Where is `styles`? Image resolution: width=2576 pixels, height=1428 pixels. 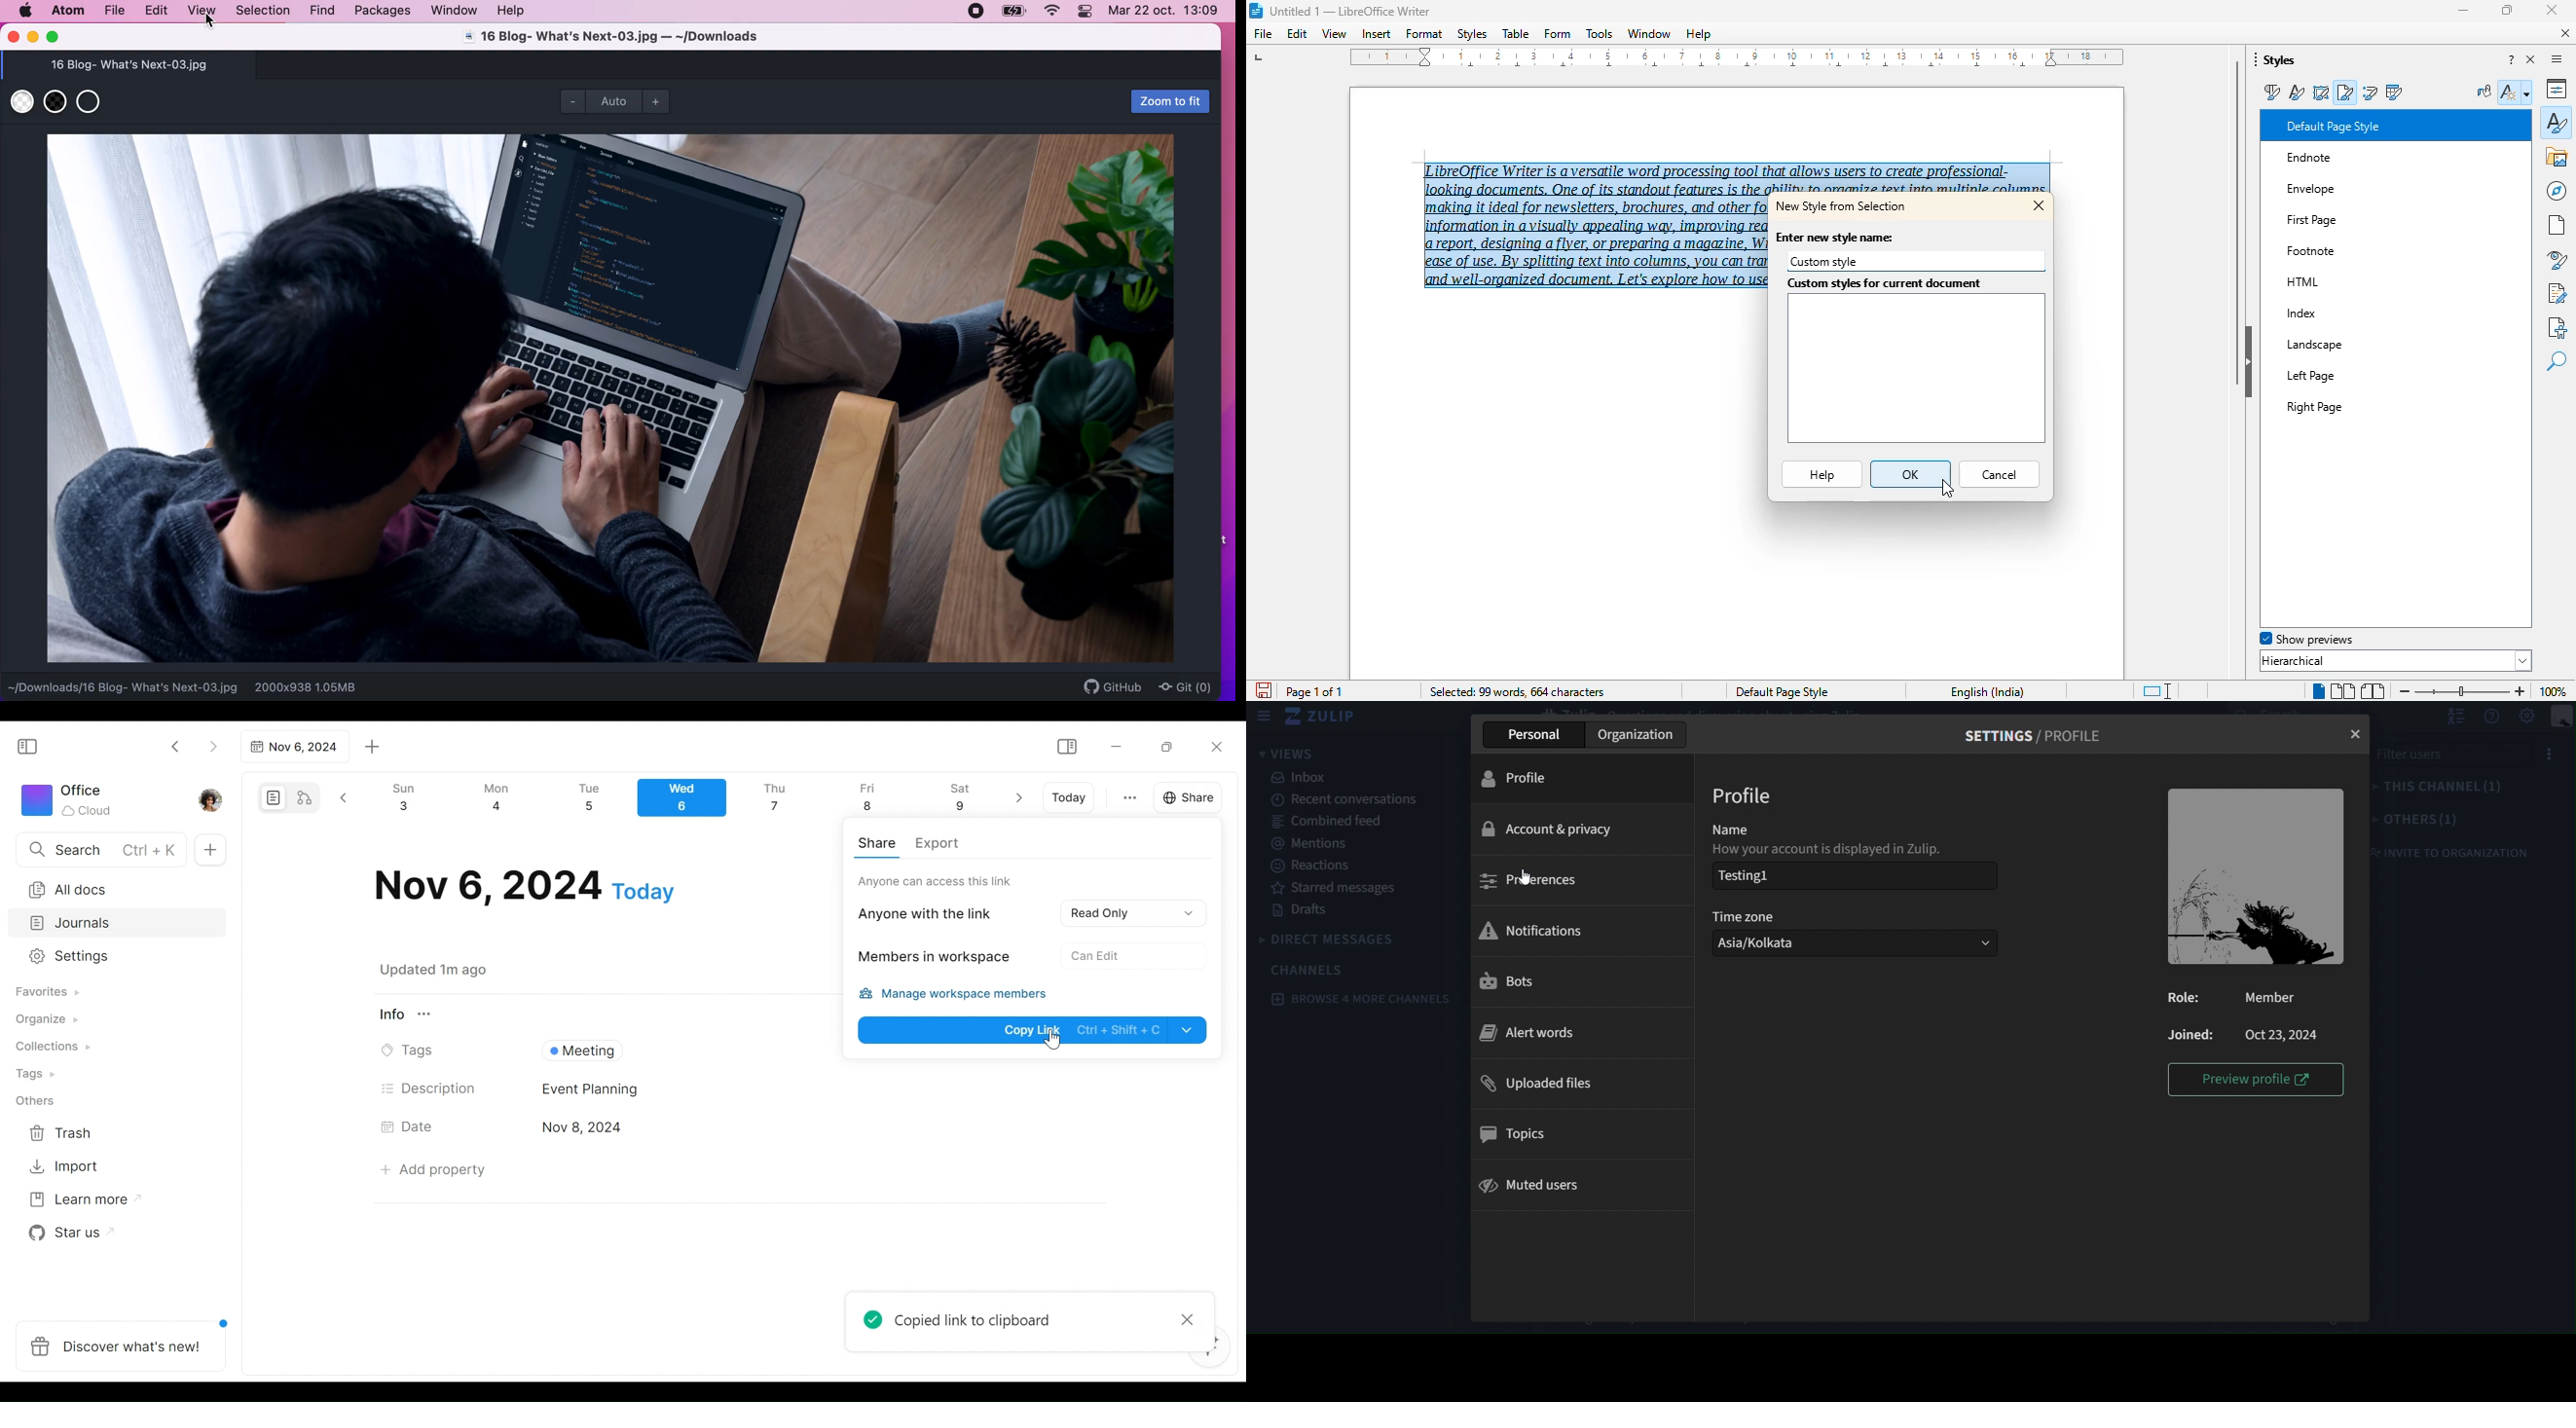 styles is located at coordinates (2557, 122).